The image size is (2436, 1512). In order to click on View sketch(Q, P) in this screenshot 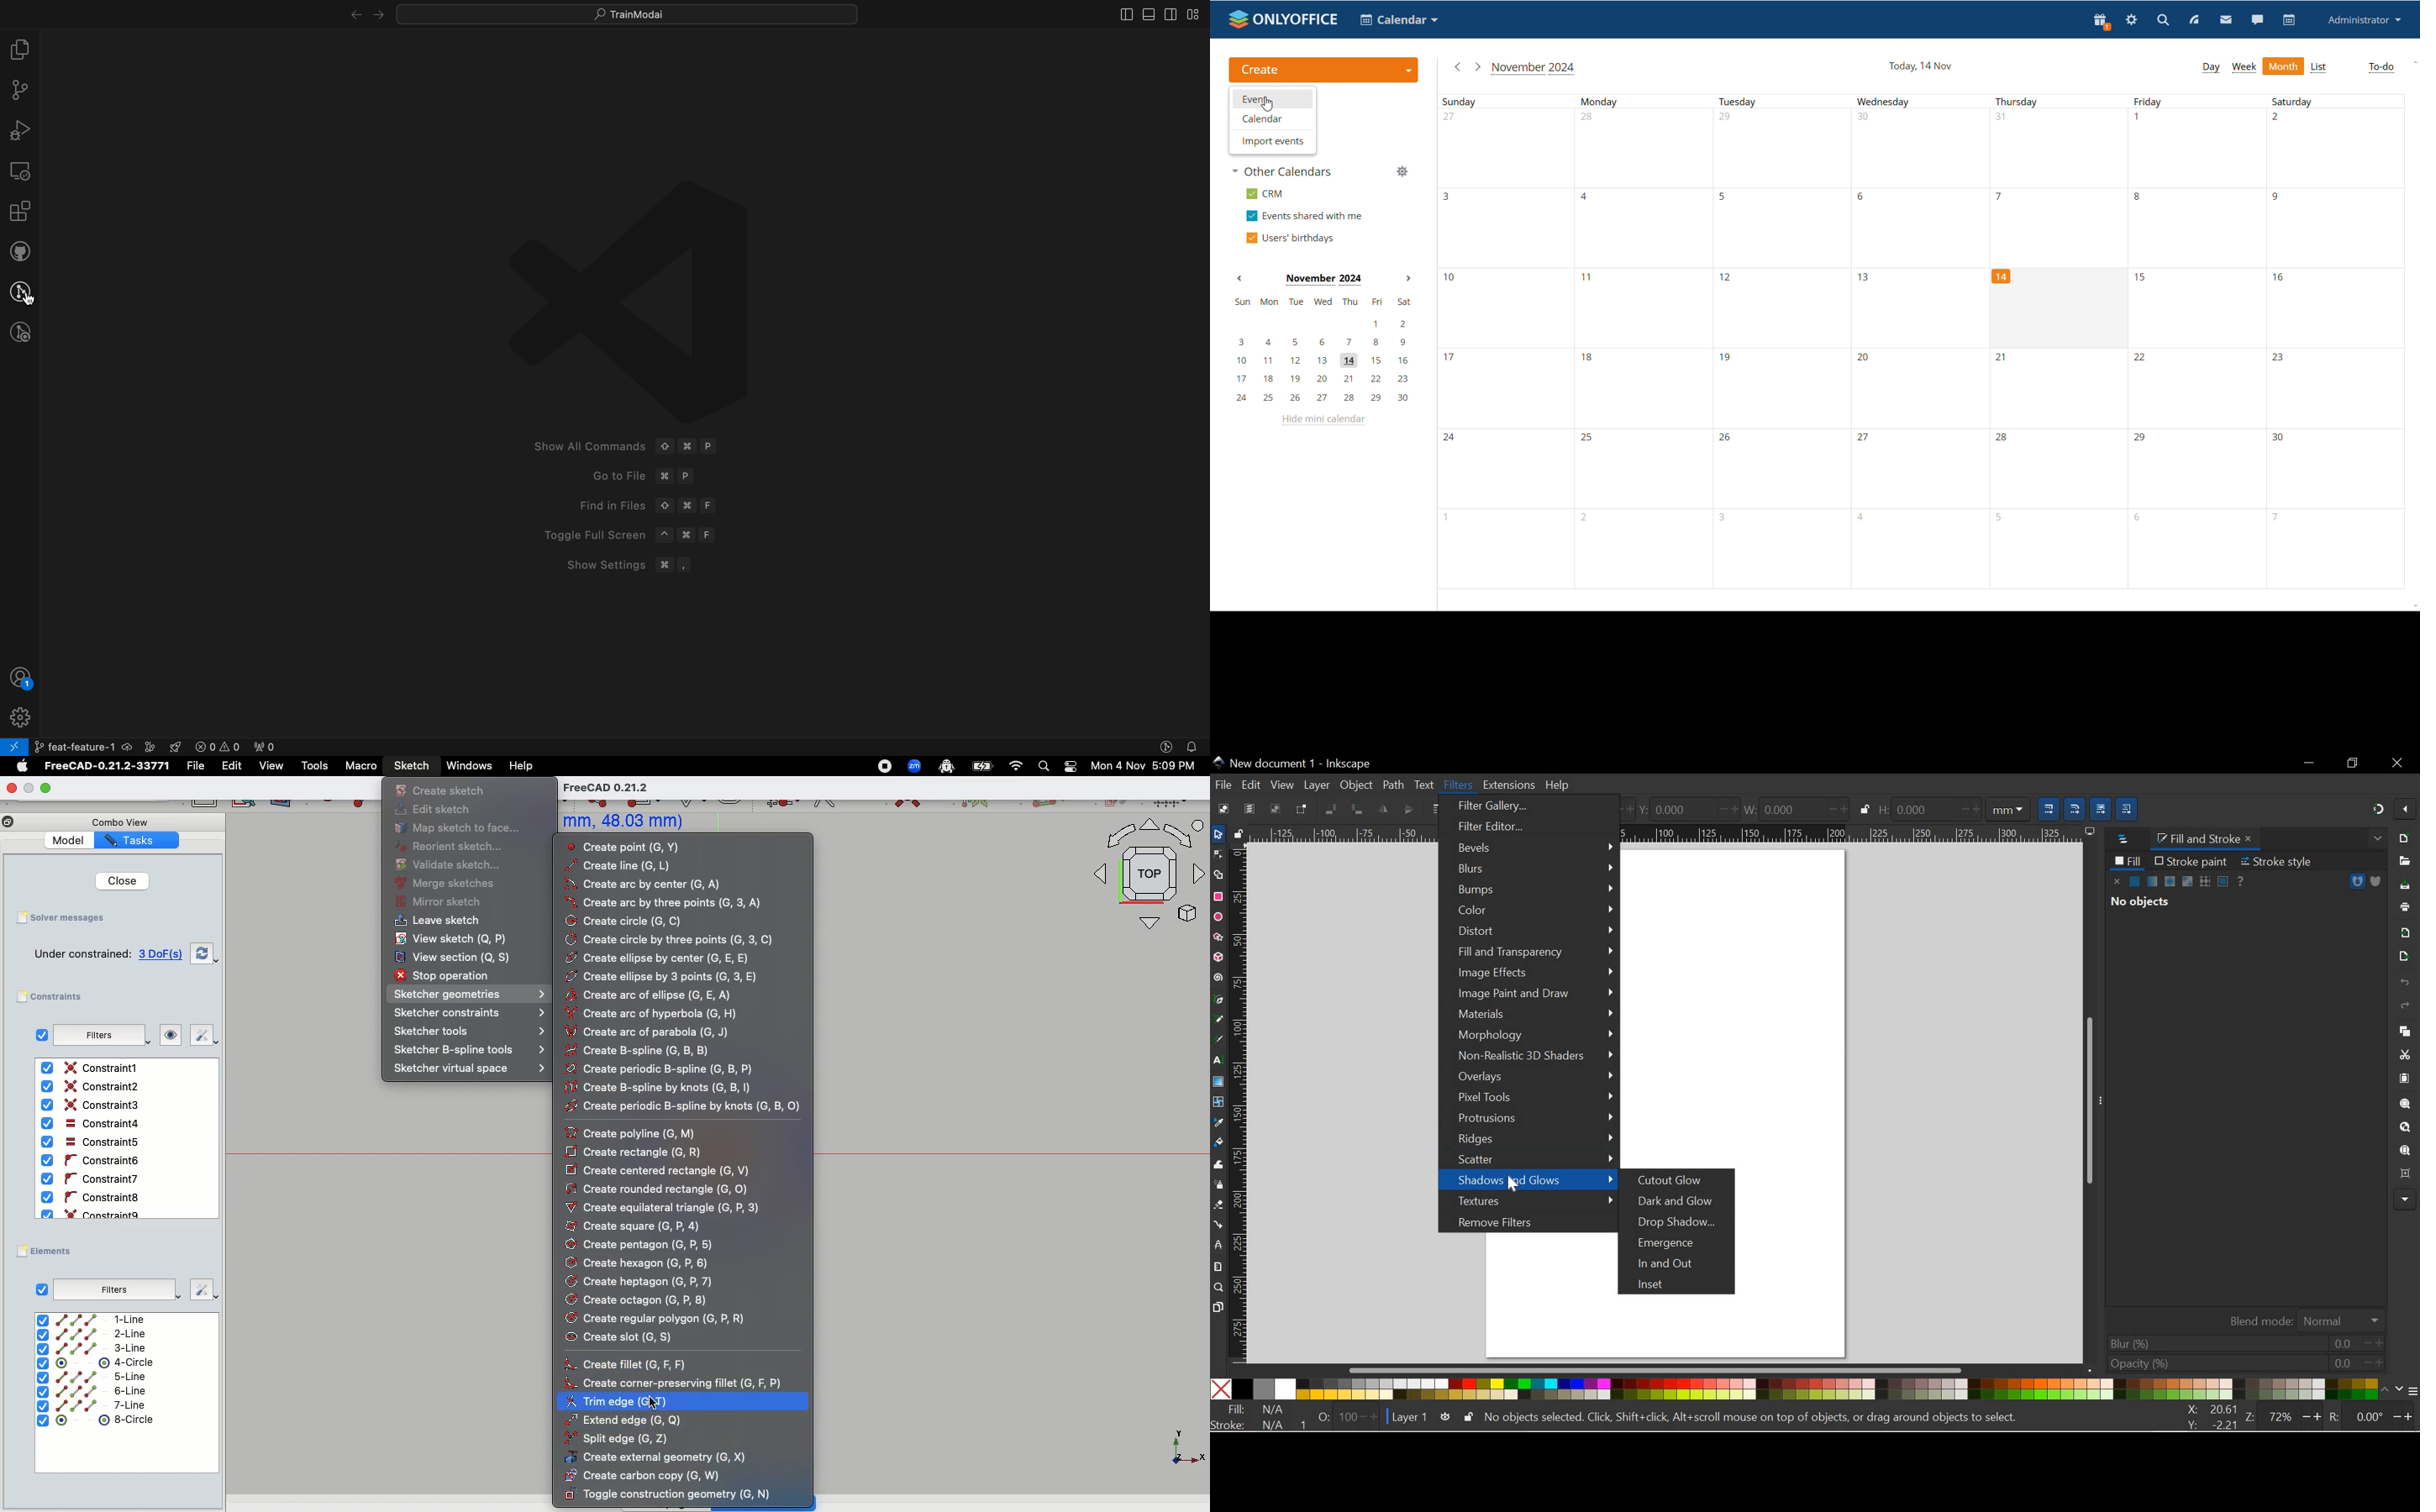, I will do `click(469, 938)`.